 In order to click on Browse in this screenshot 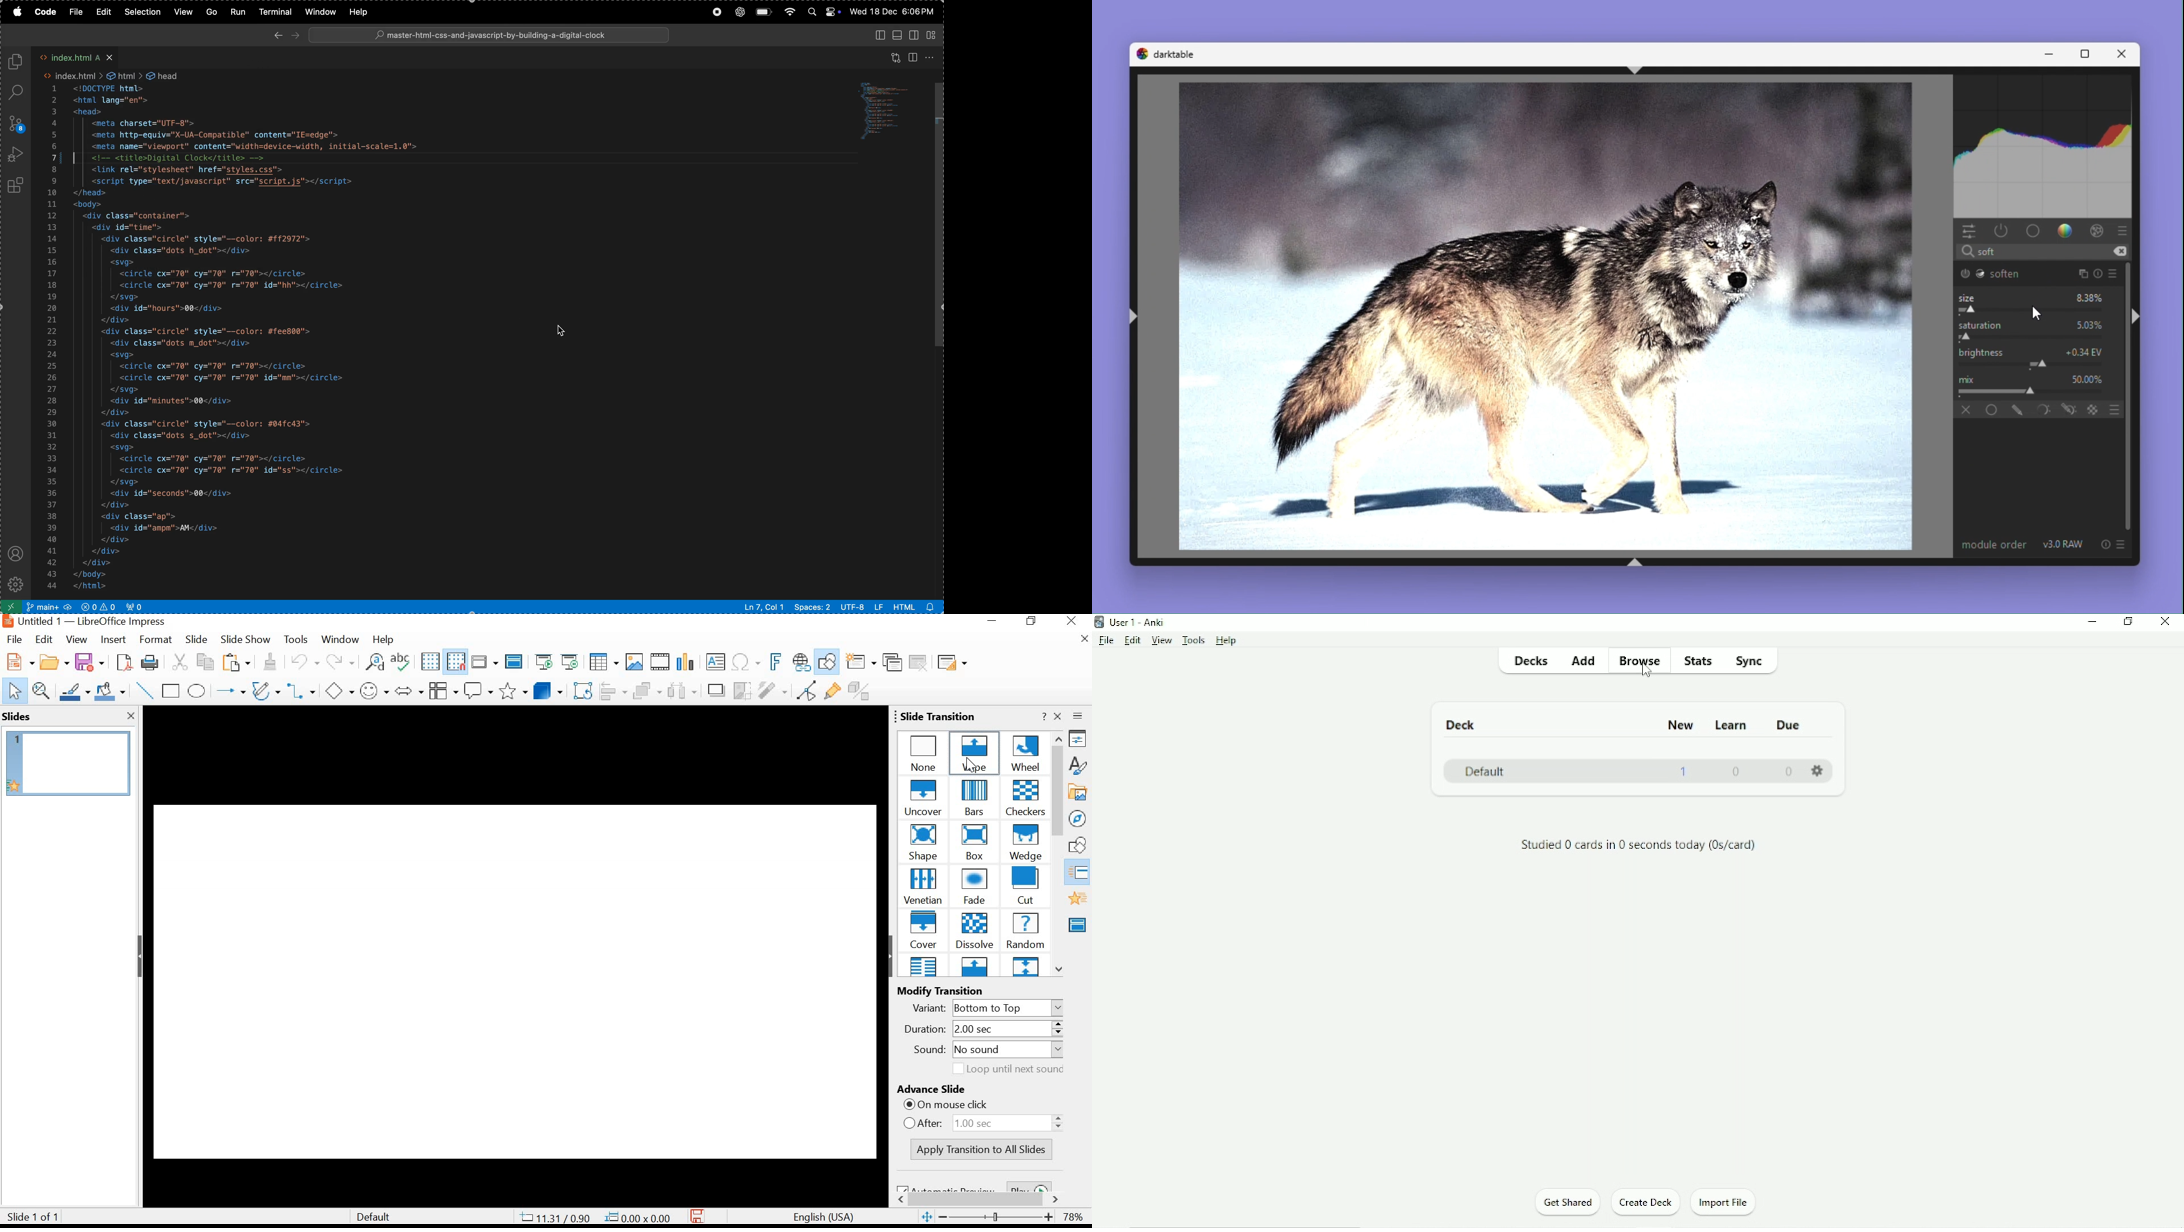, I will do `click(1642, 659)`.